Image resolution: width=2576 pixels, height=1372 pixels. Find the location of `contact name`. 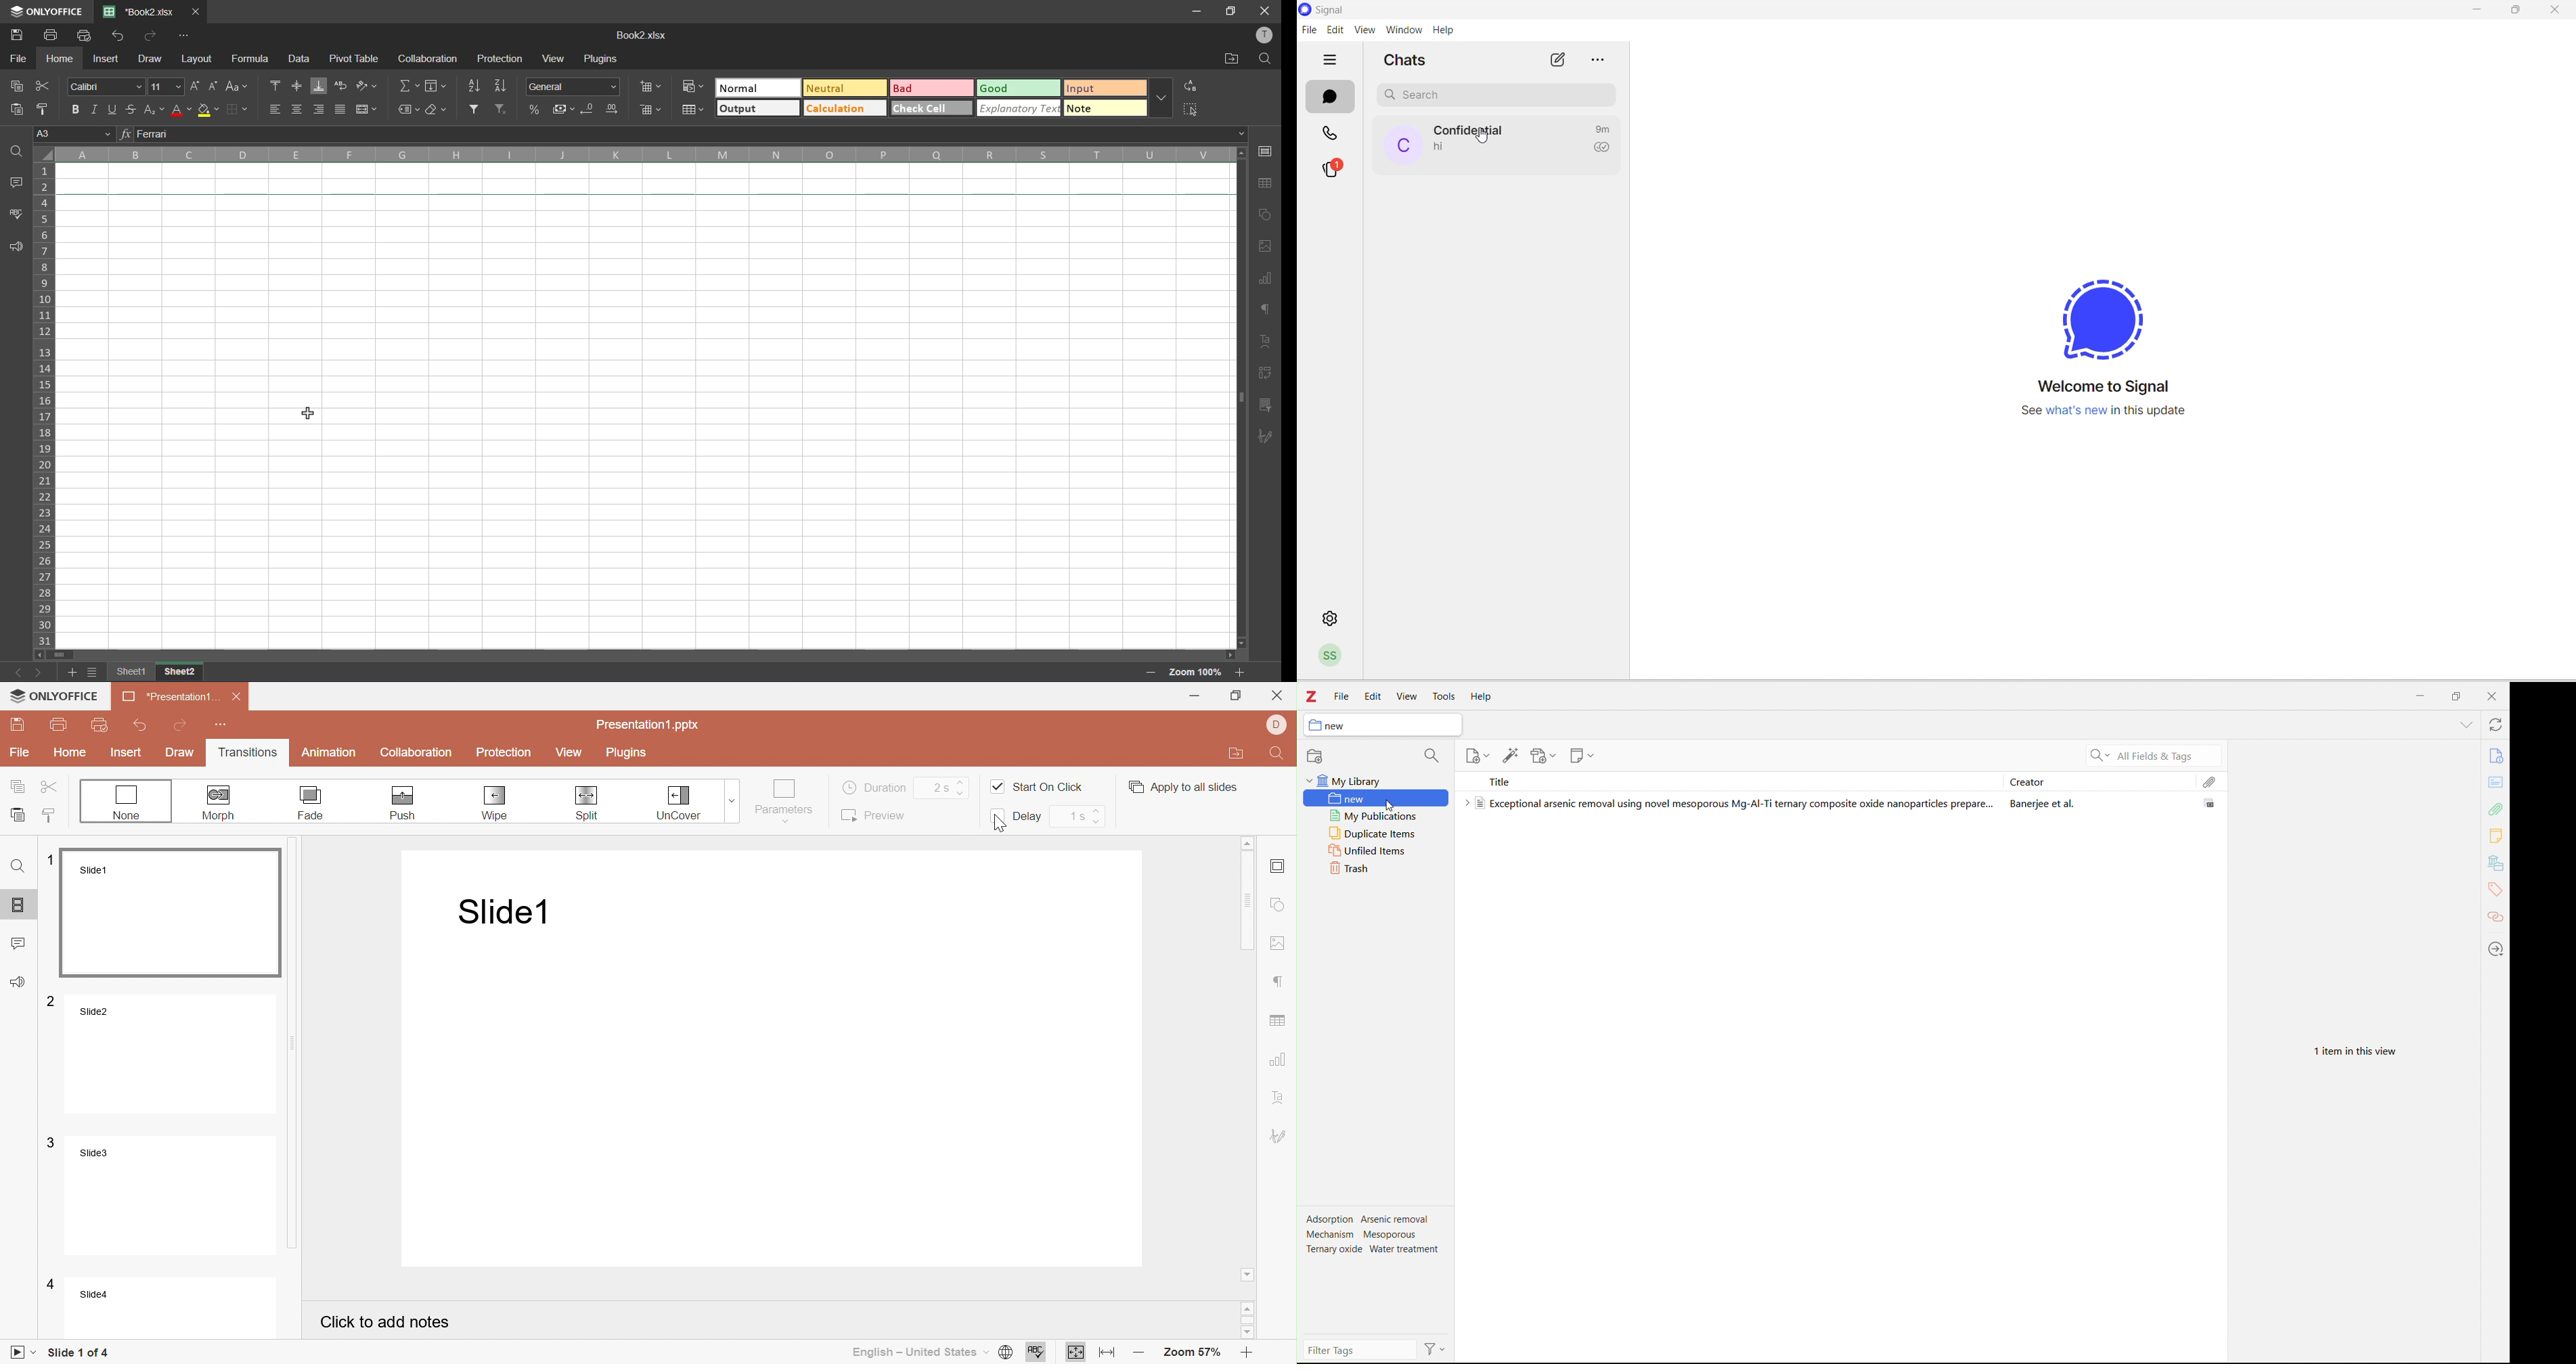

contact name is located at coordinates (1473, 130).